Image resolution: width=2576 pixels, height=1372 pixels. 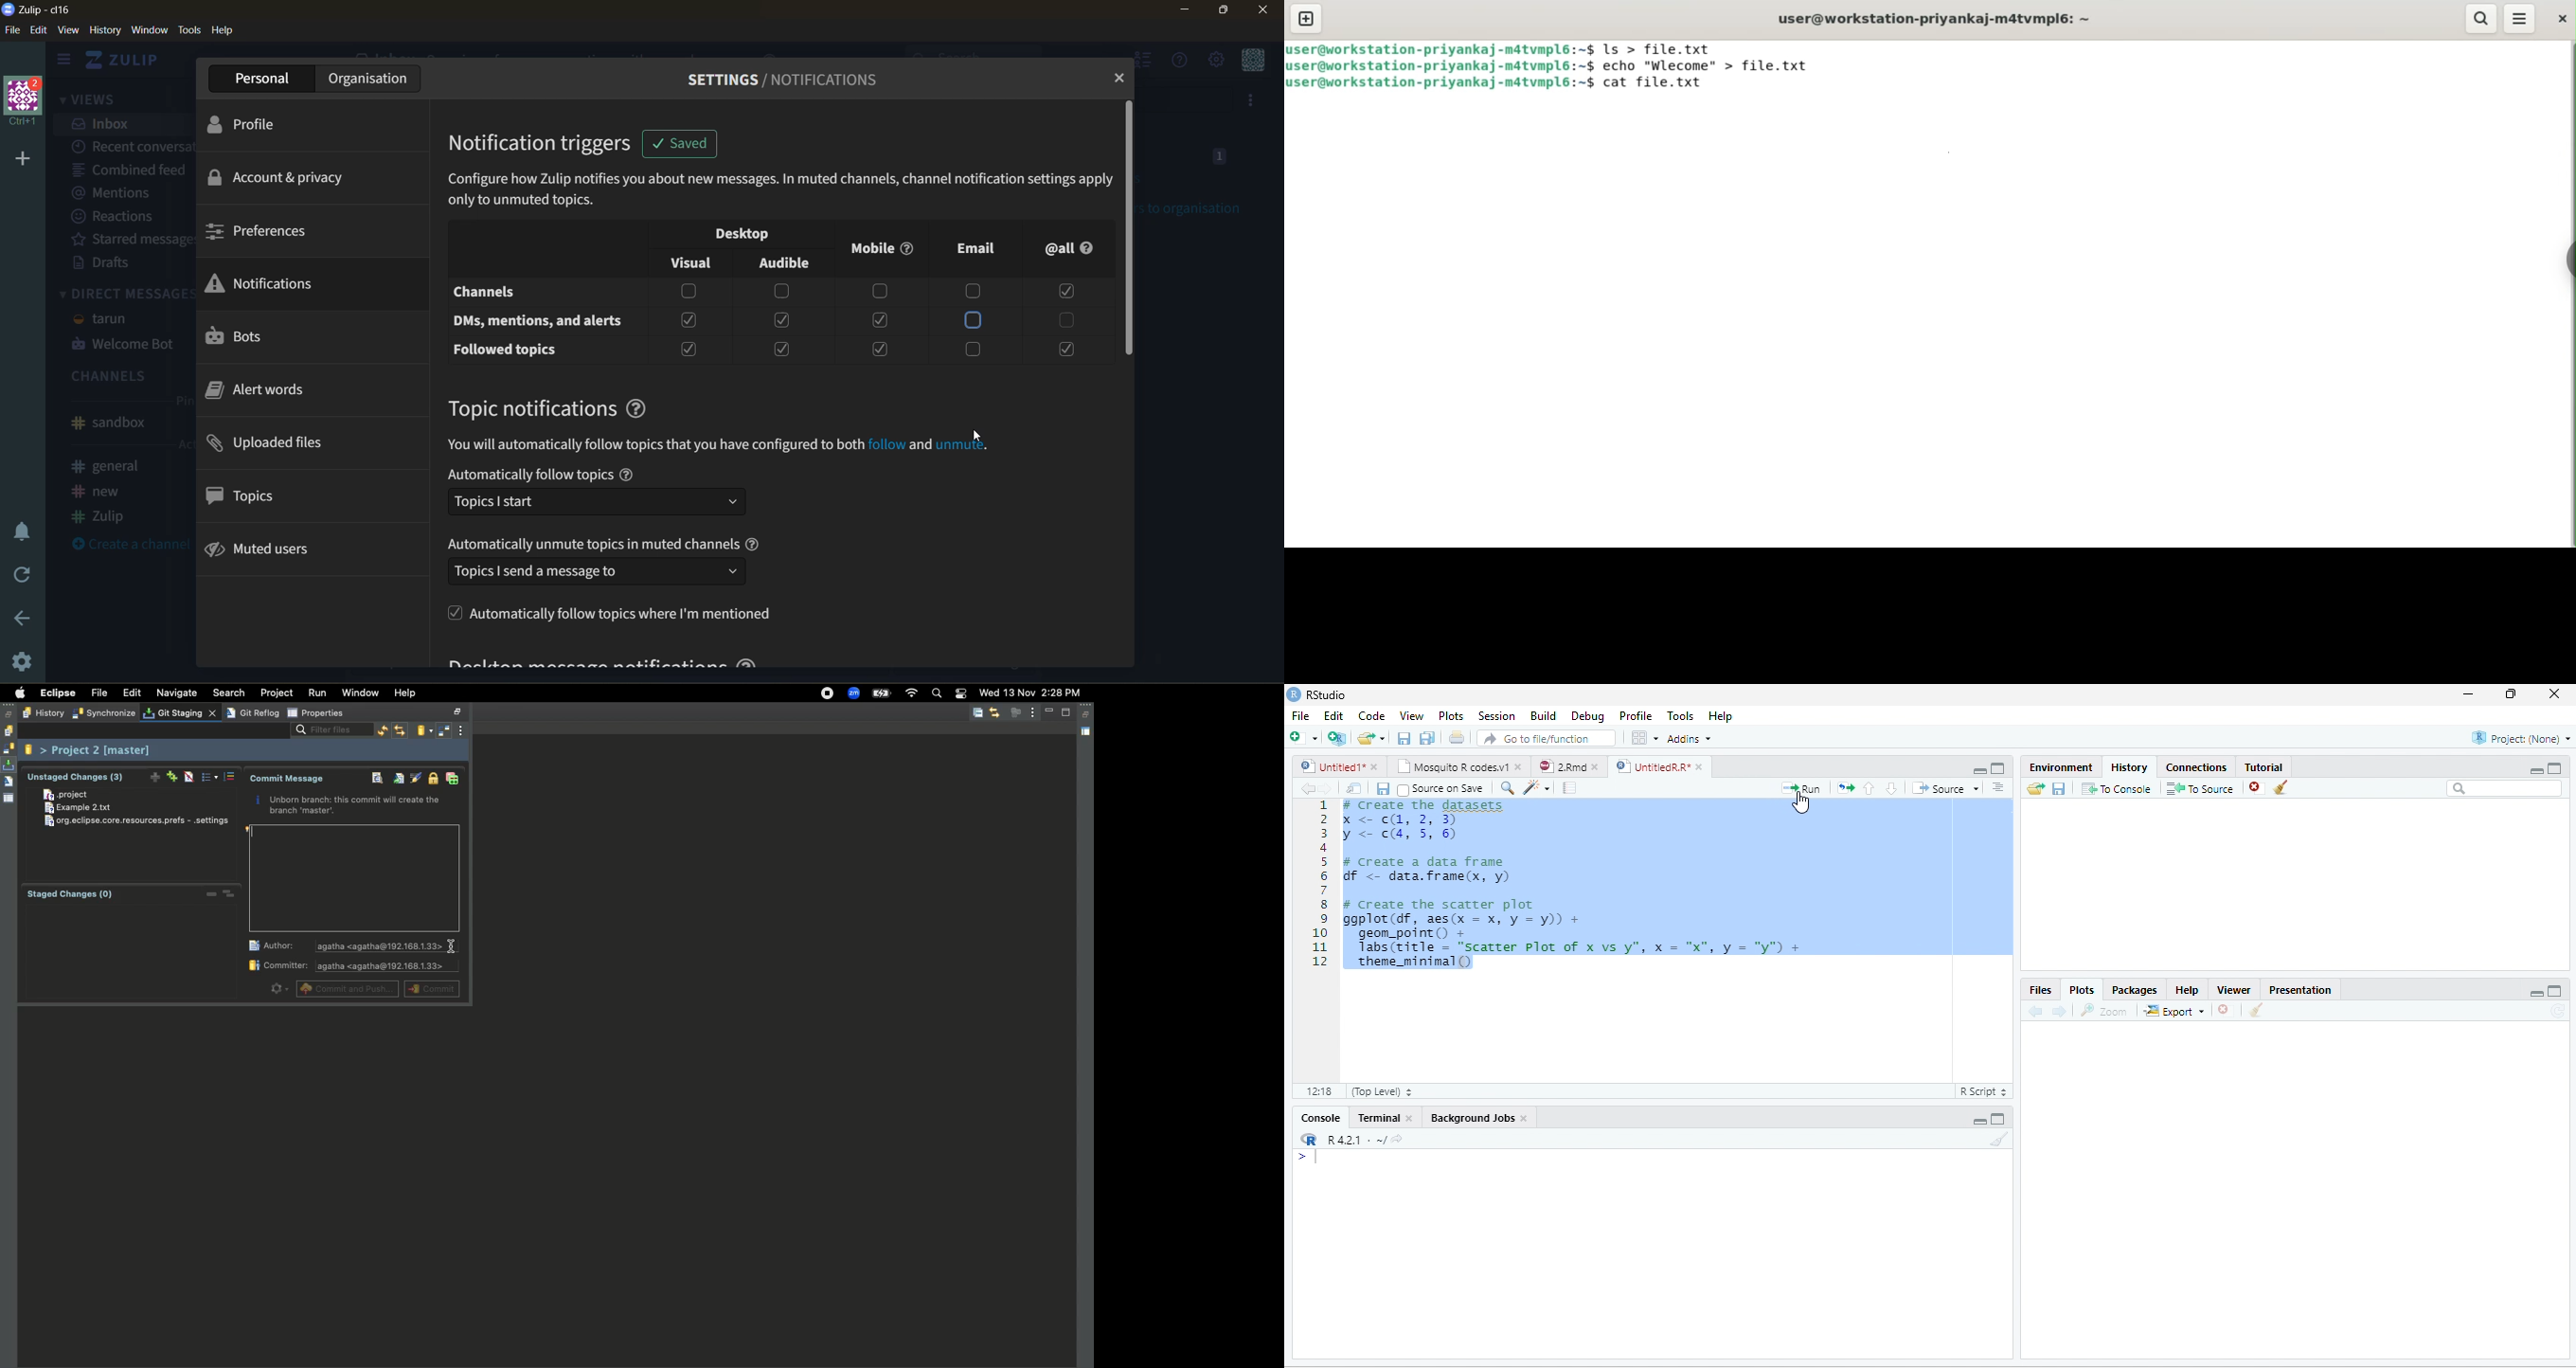 I want to click on Open an existing file, so click(x=1366, y=738).